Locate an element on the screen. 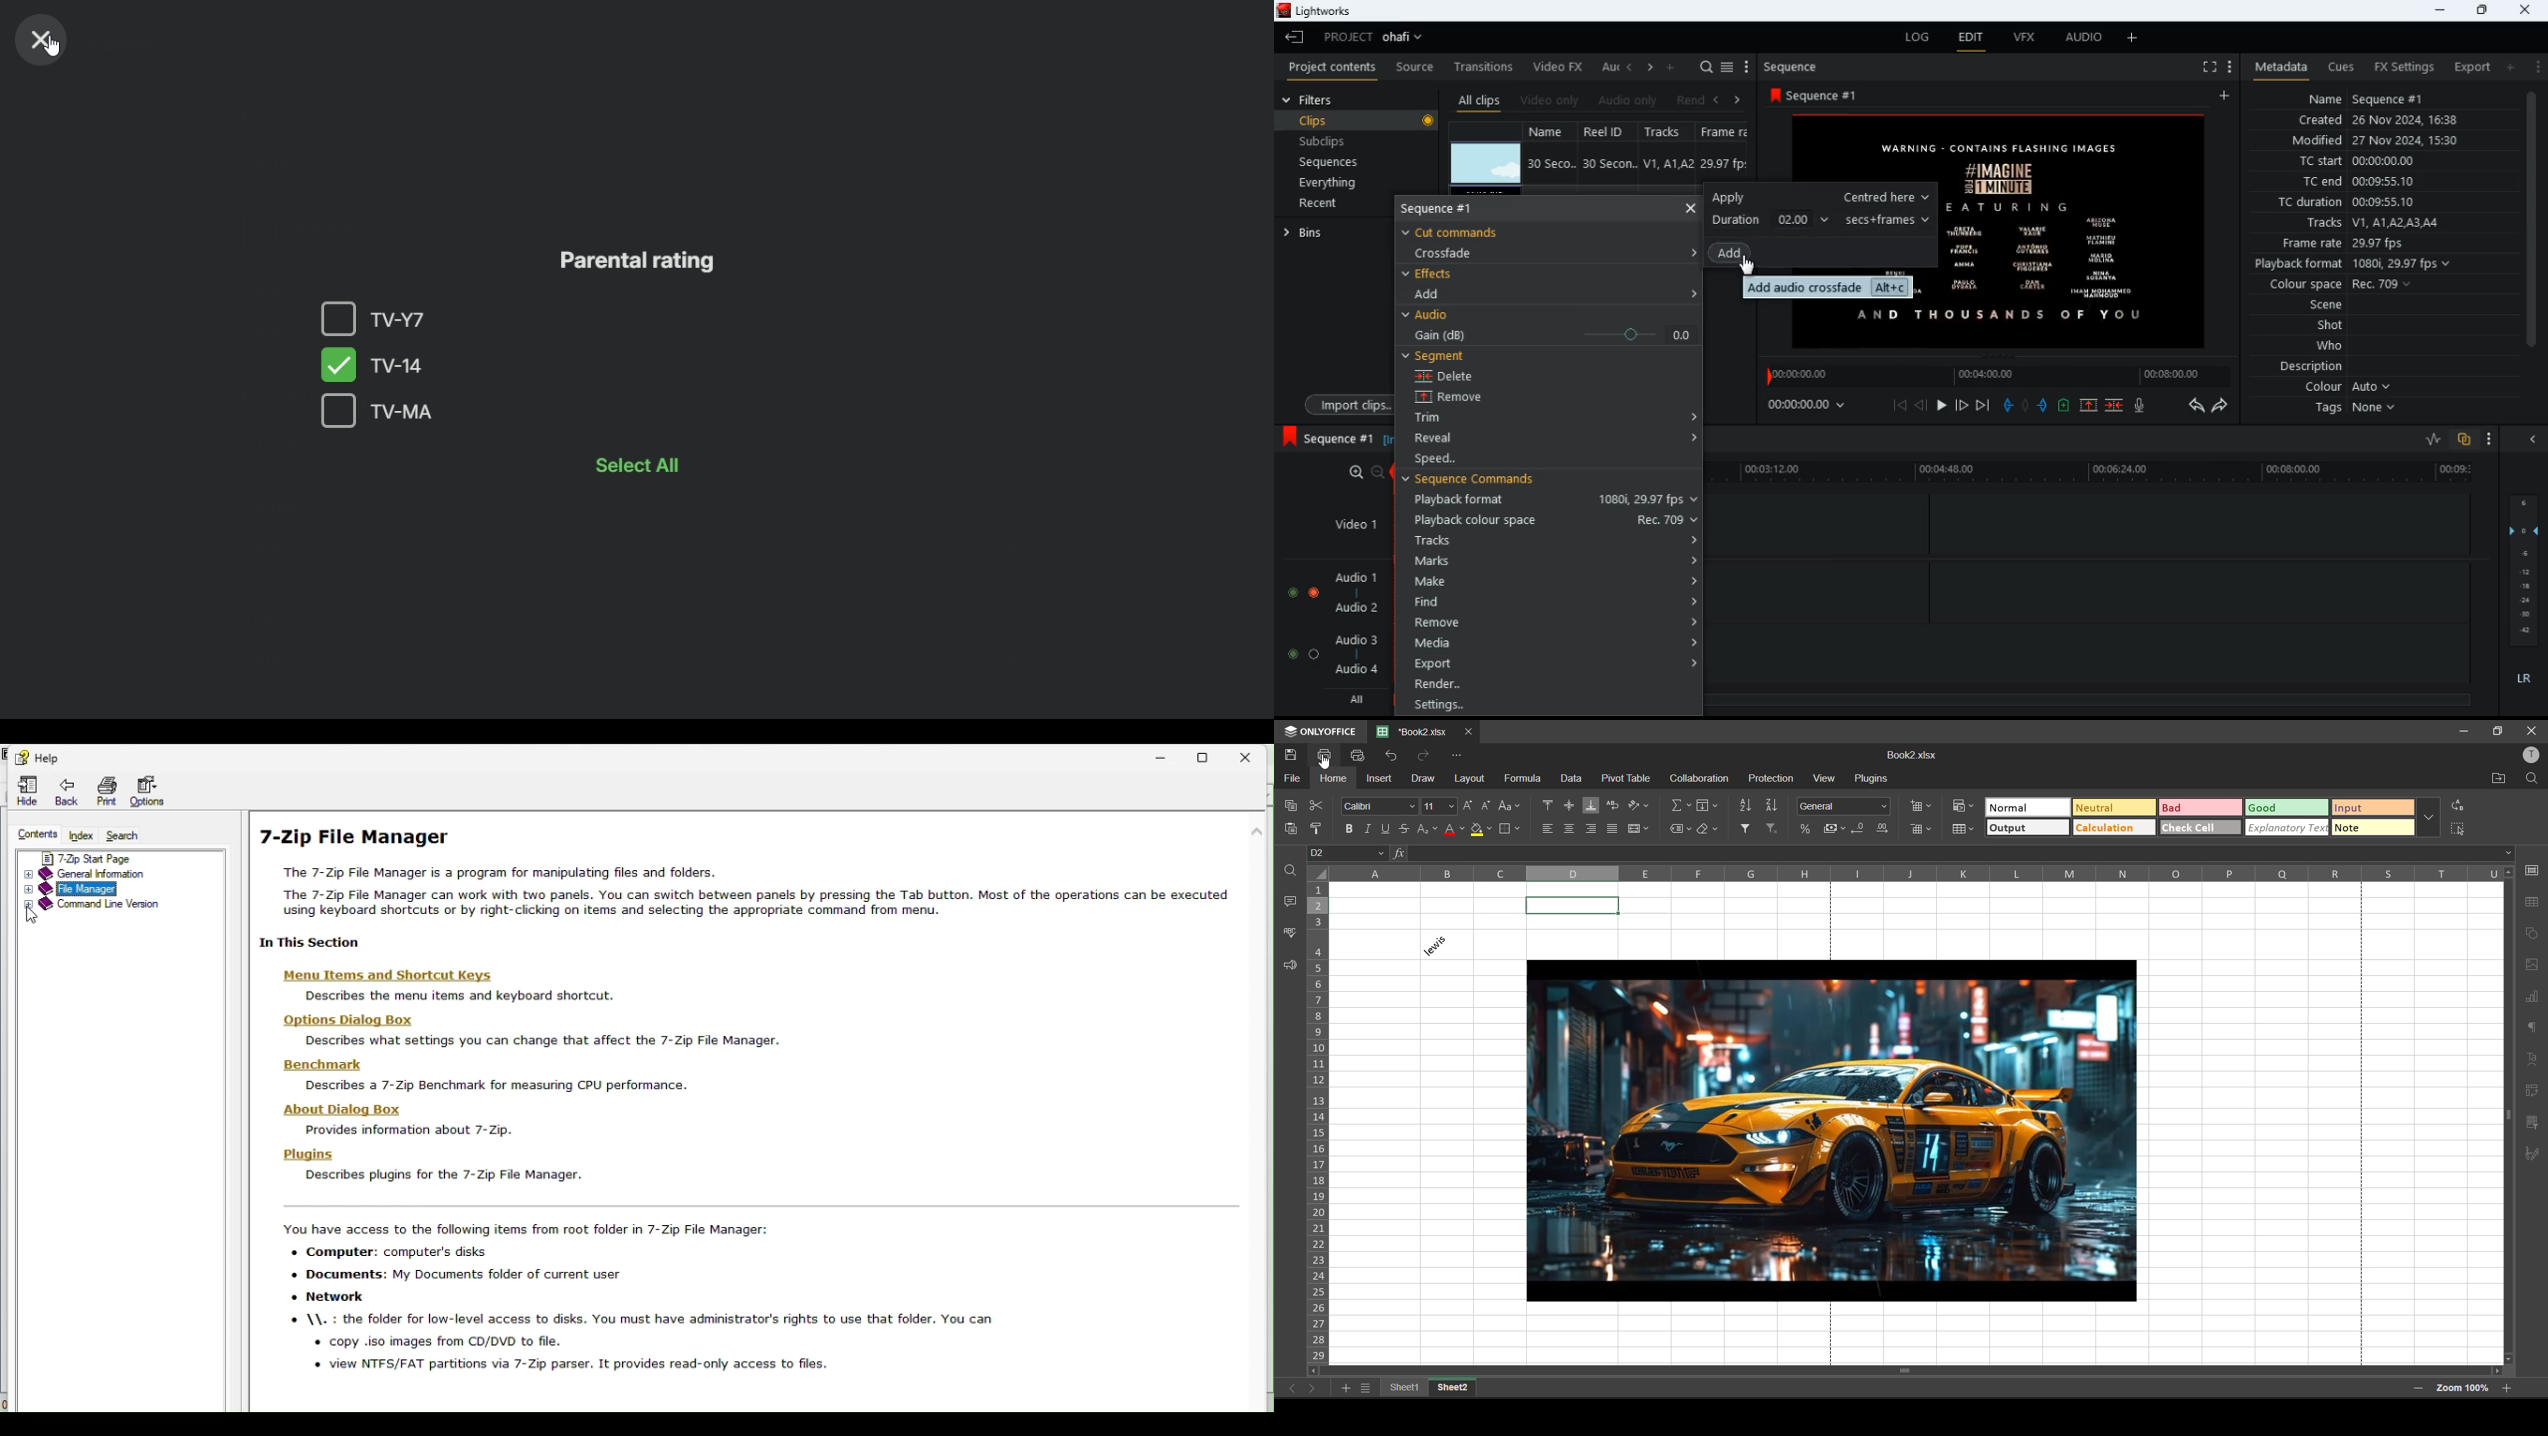 This screenshot has height=1456, width=2548. pull is located at coordinates (2008, 405).